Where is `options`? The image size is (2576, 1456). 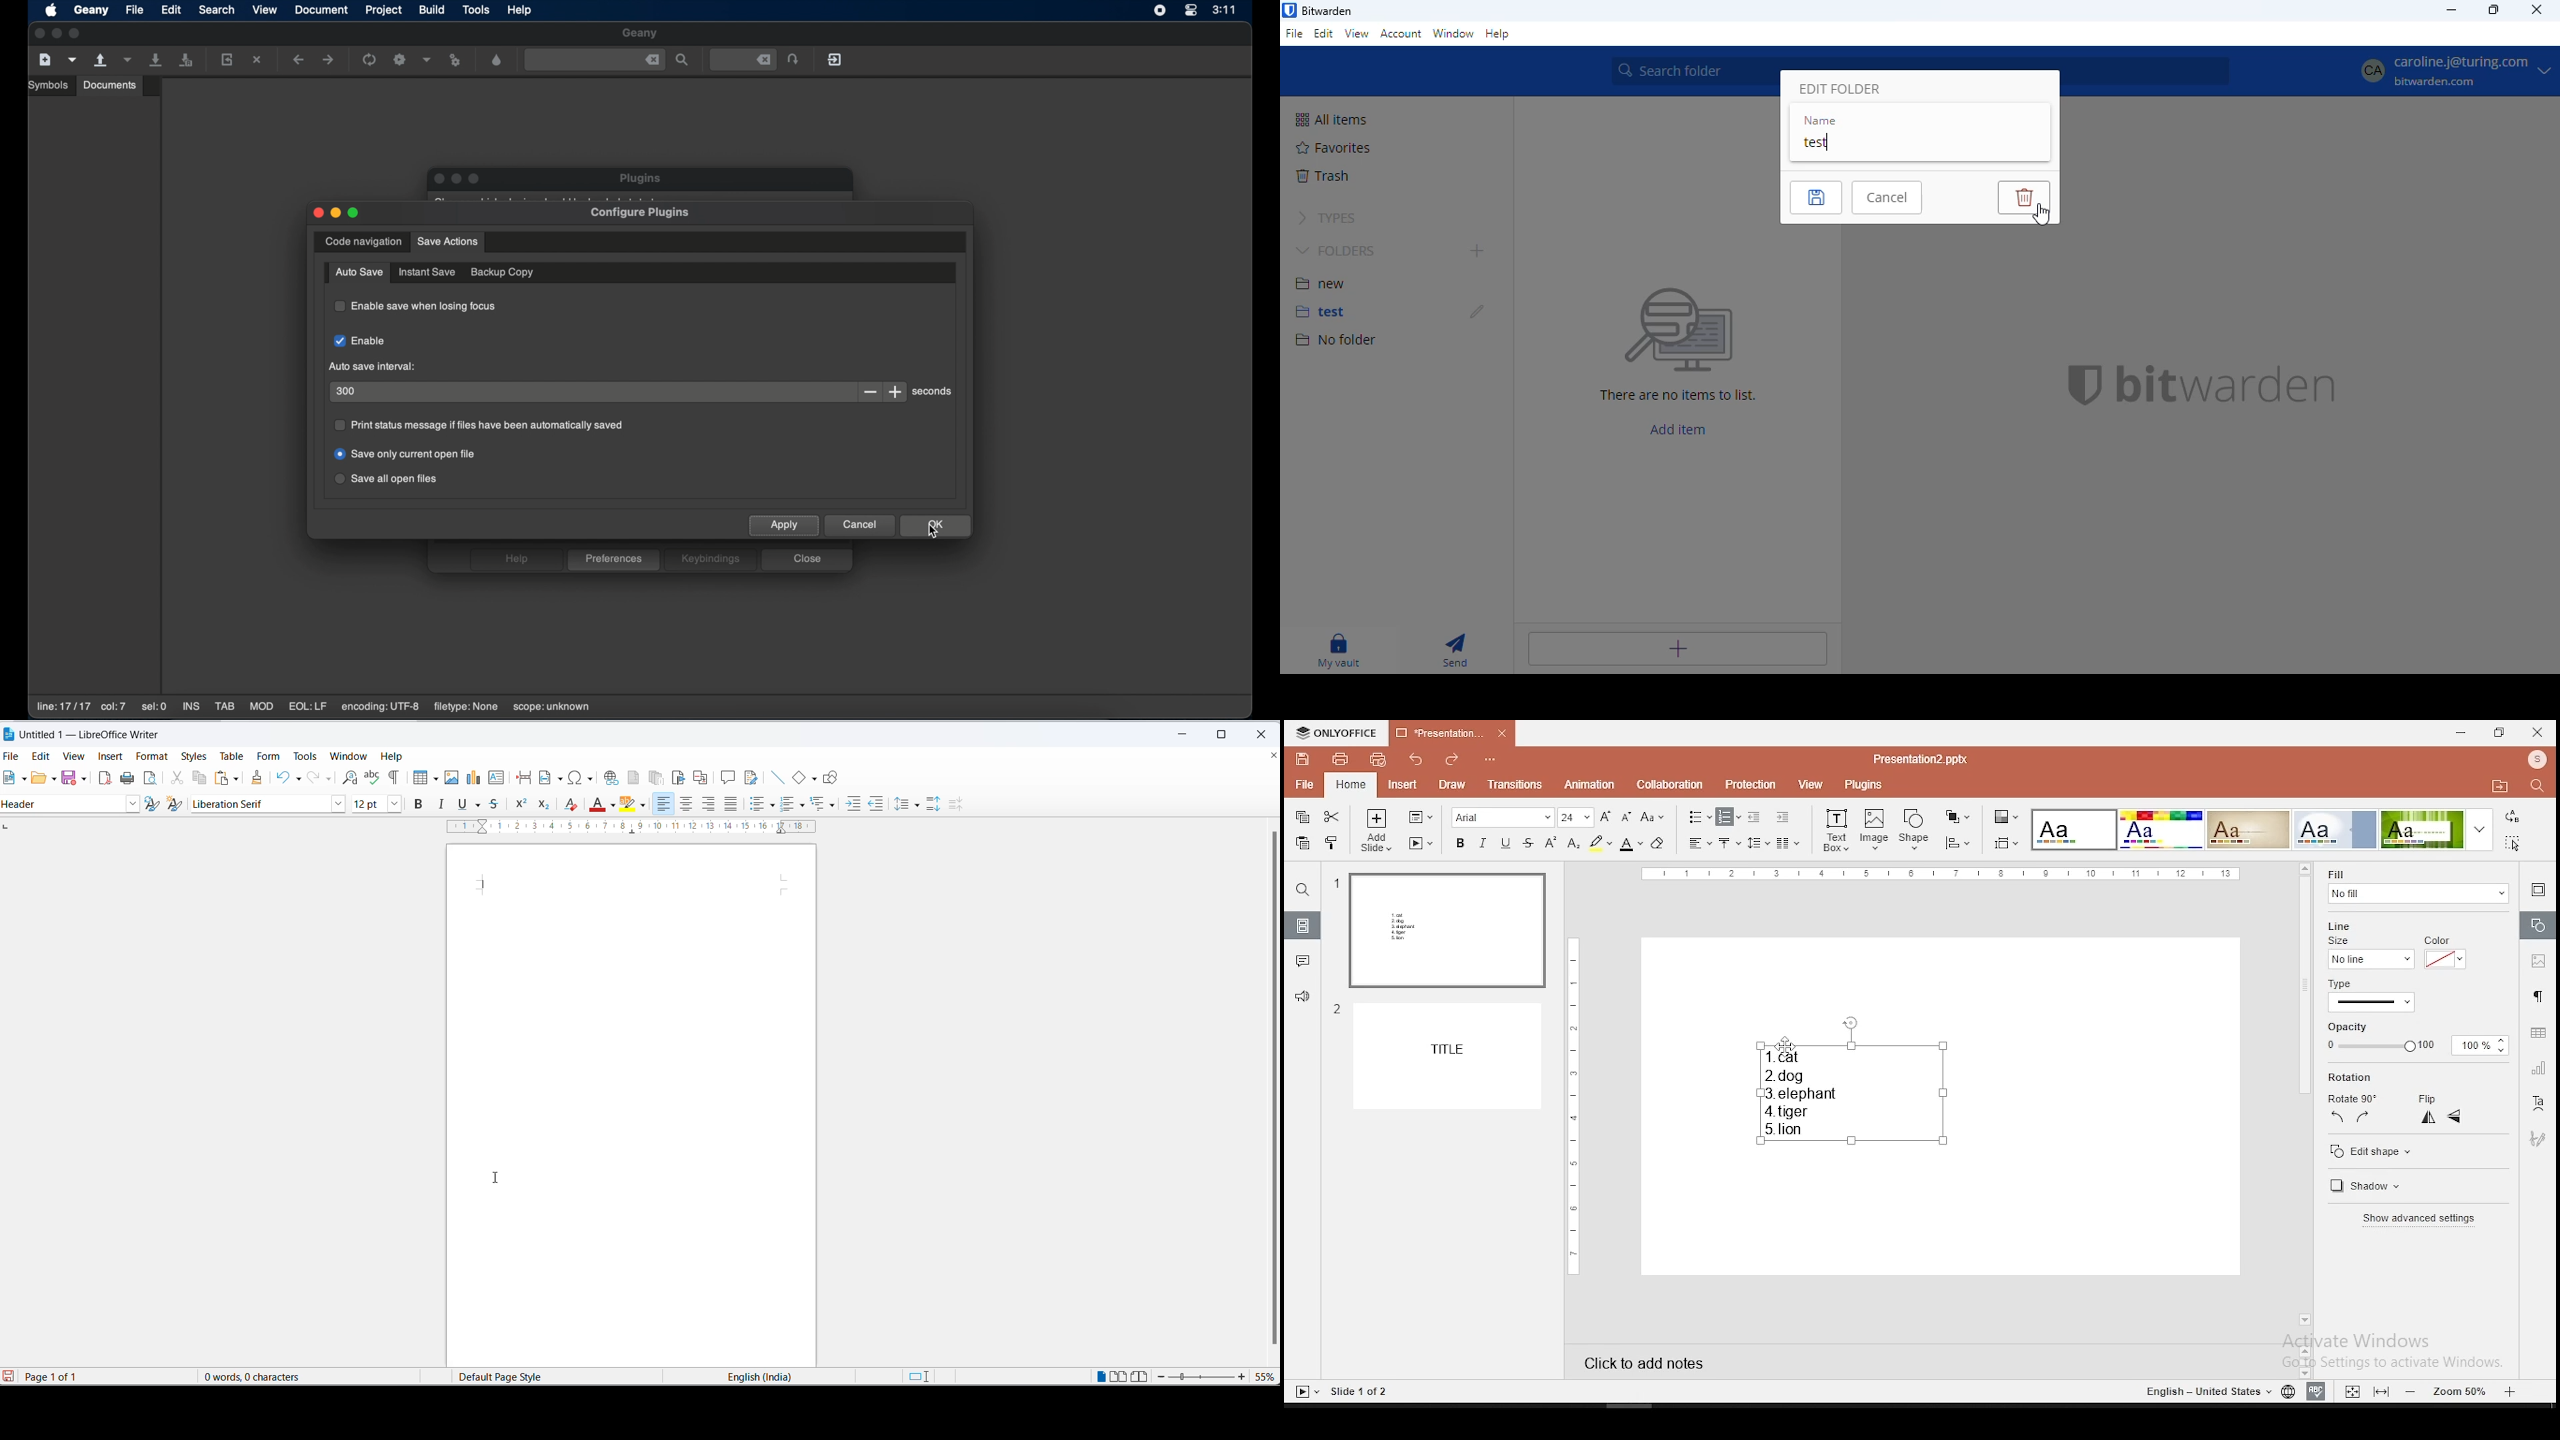
options is located at coordinates (1491, 761).